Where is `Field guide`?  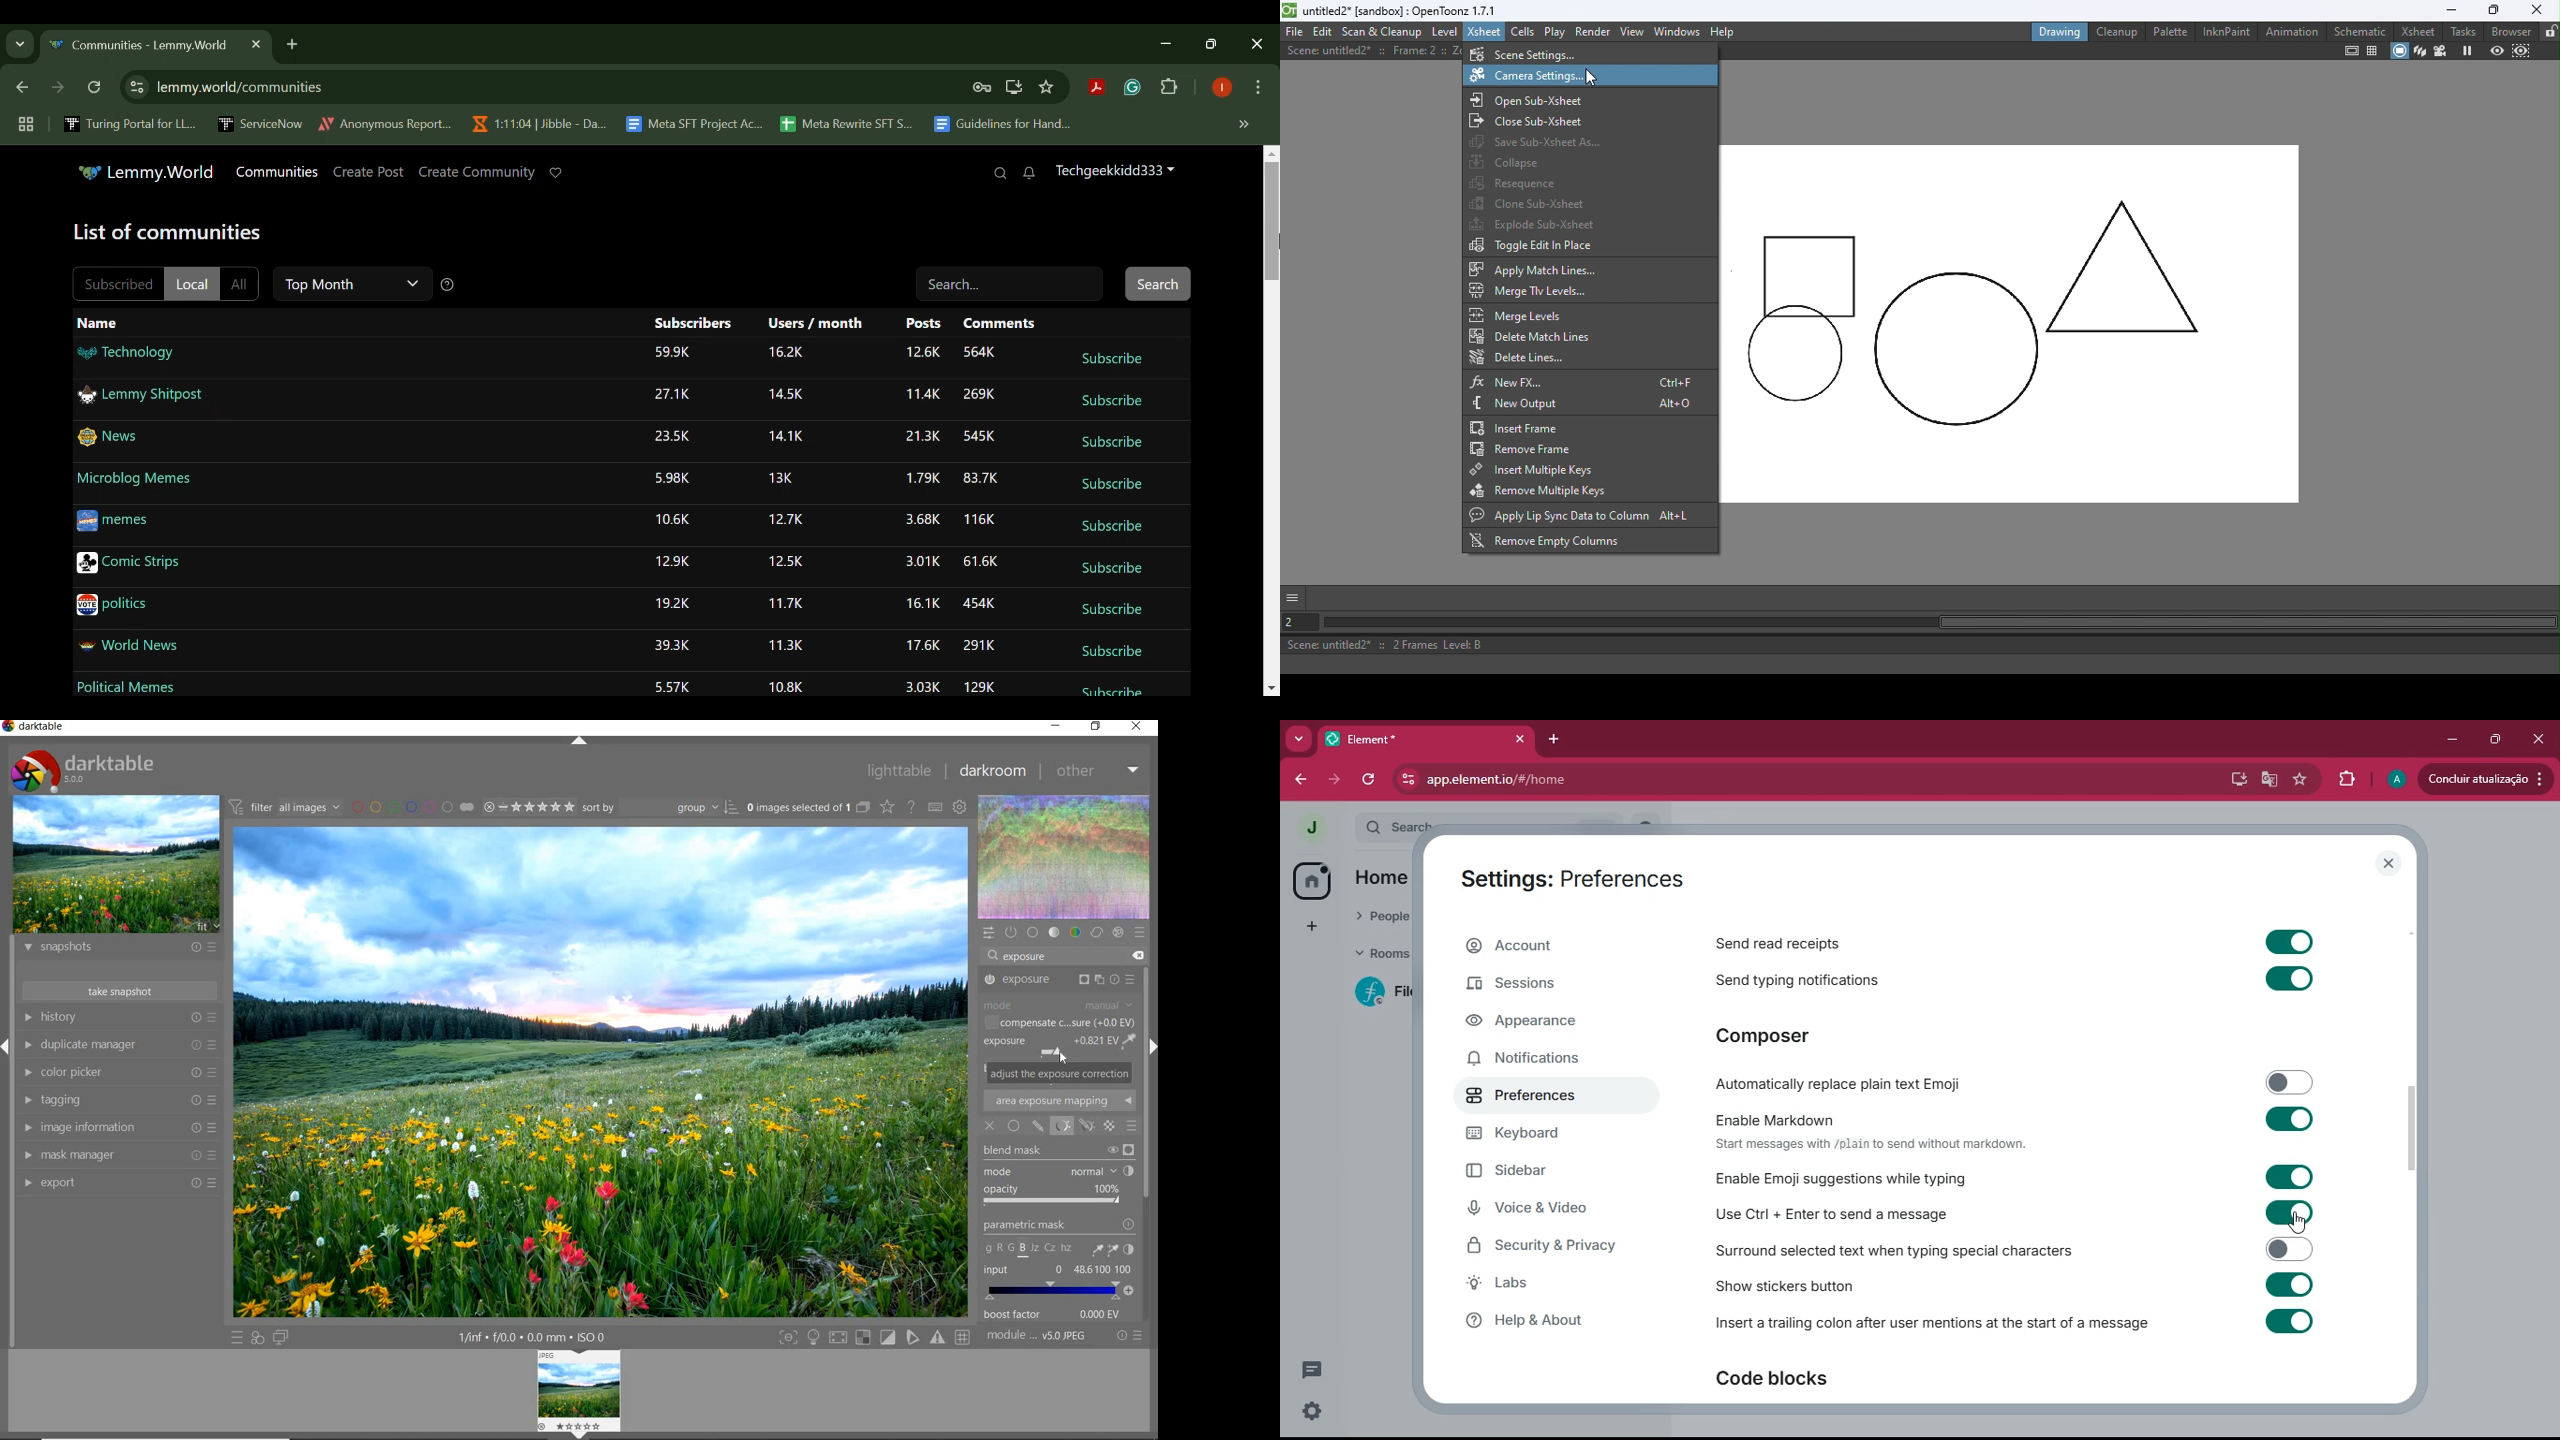
Field guide is located at coordinates (2372, 52).